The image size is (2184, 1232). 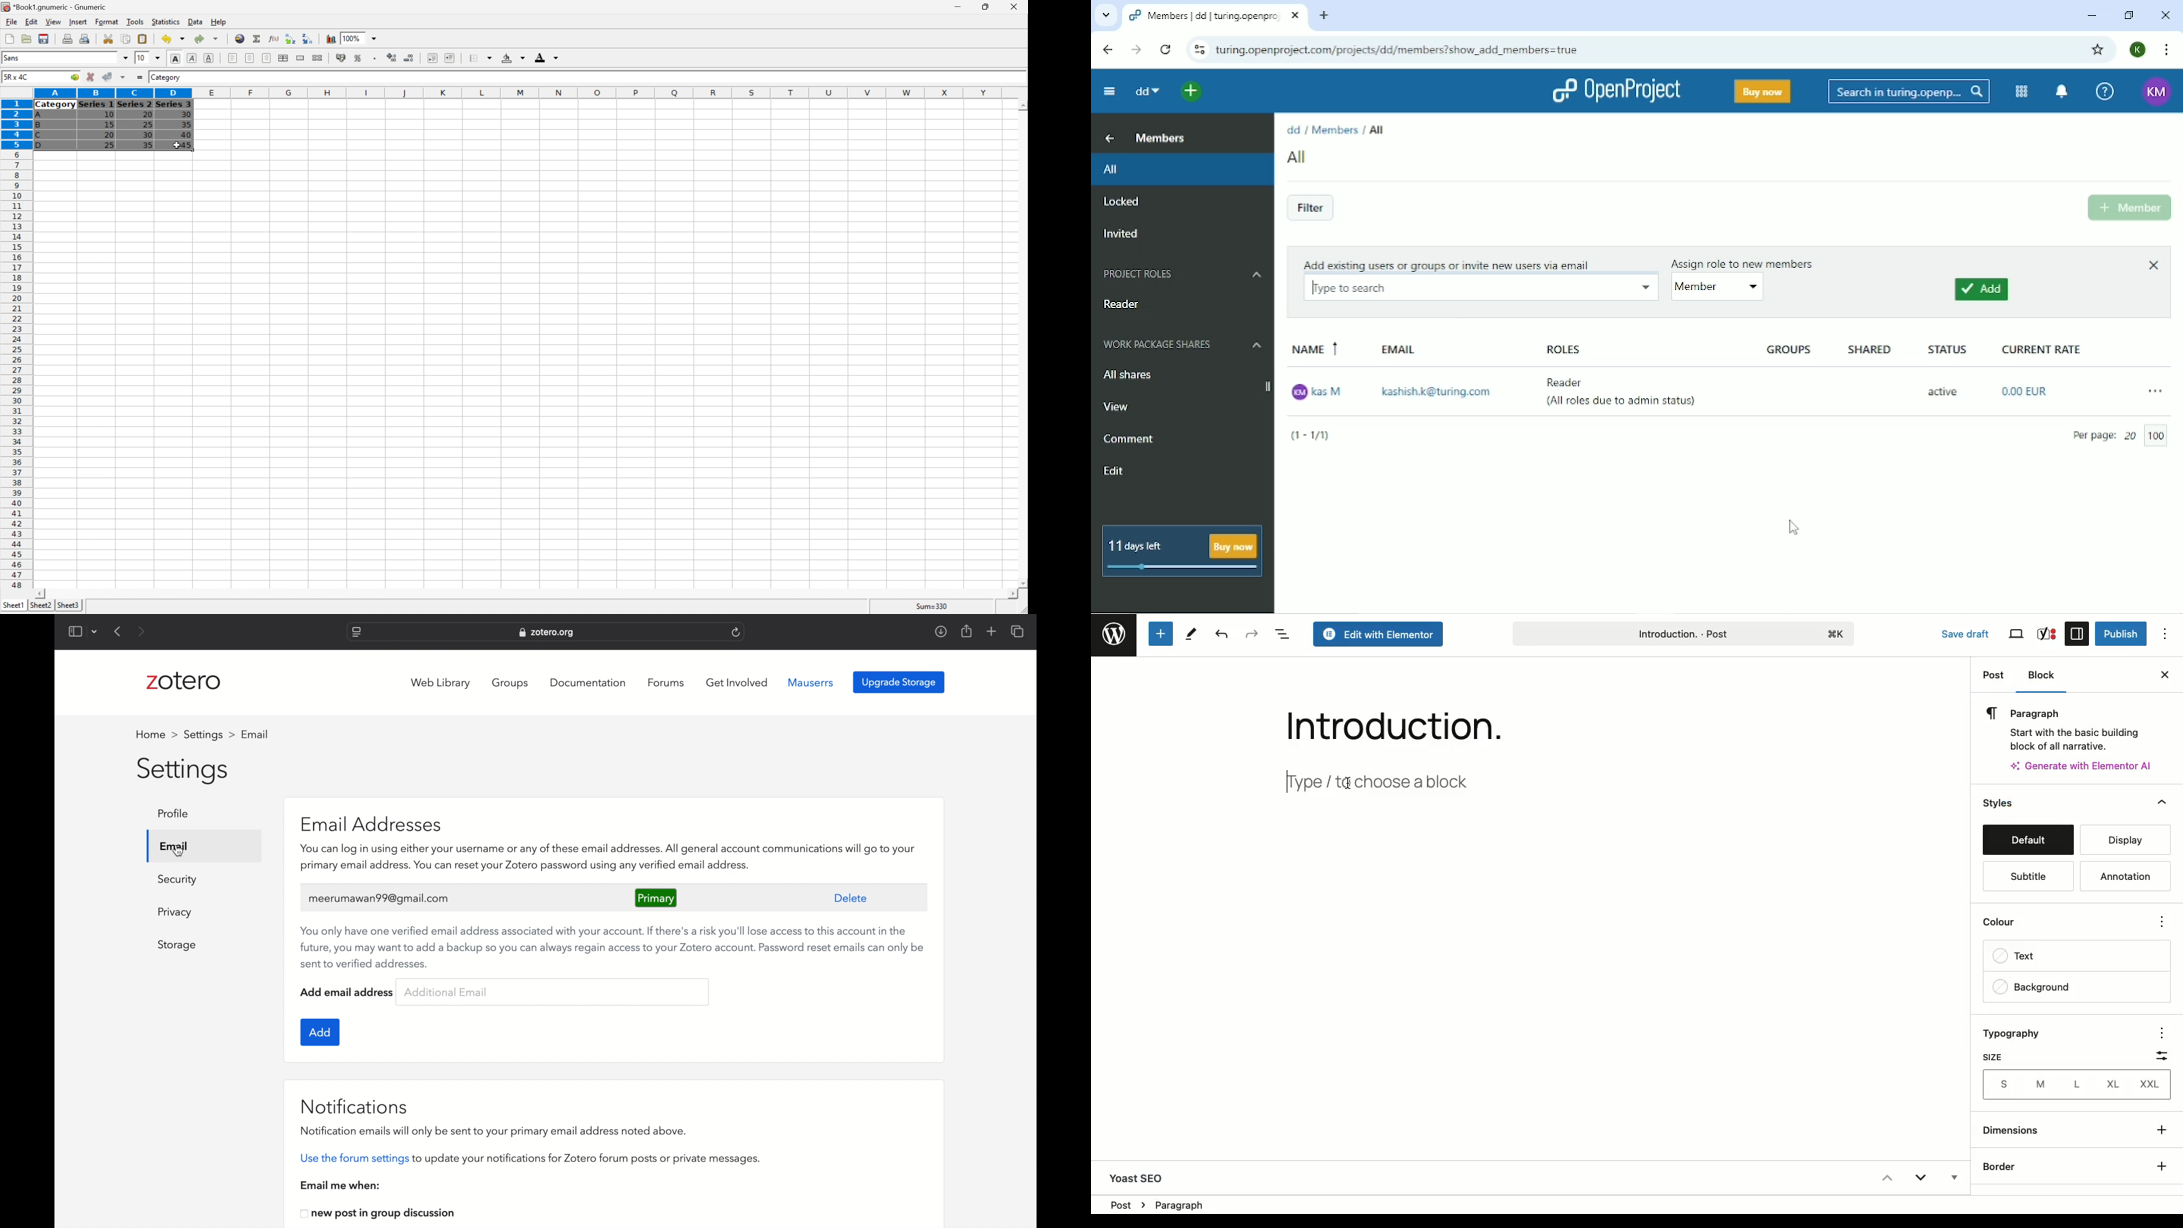 I want to click on Yoast, so click(x=2046, y=633).